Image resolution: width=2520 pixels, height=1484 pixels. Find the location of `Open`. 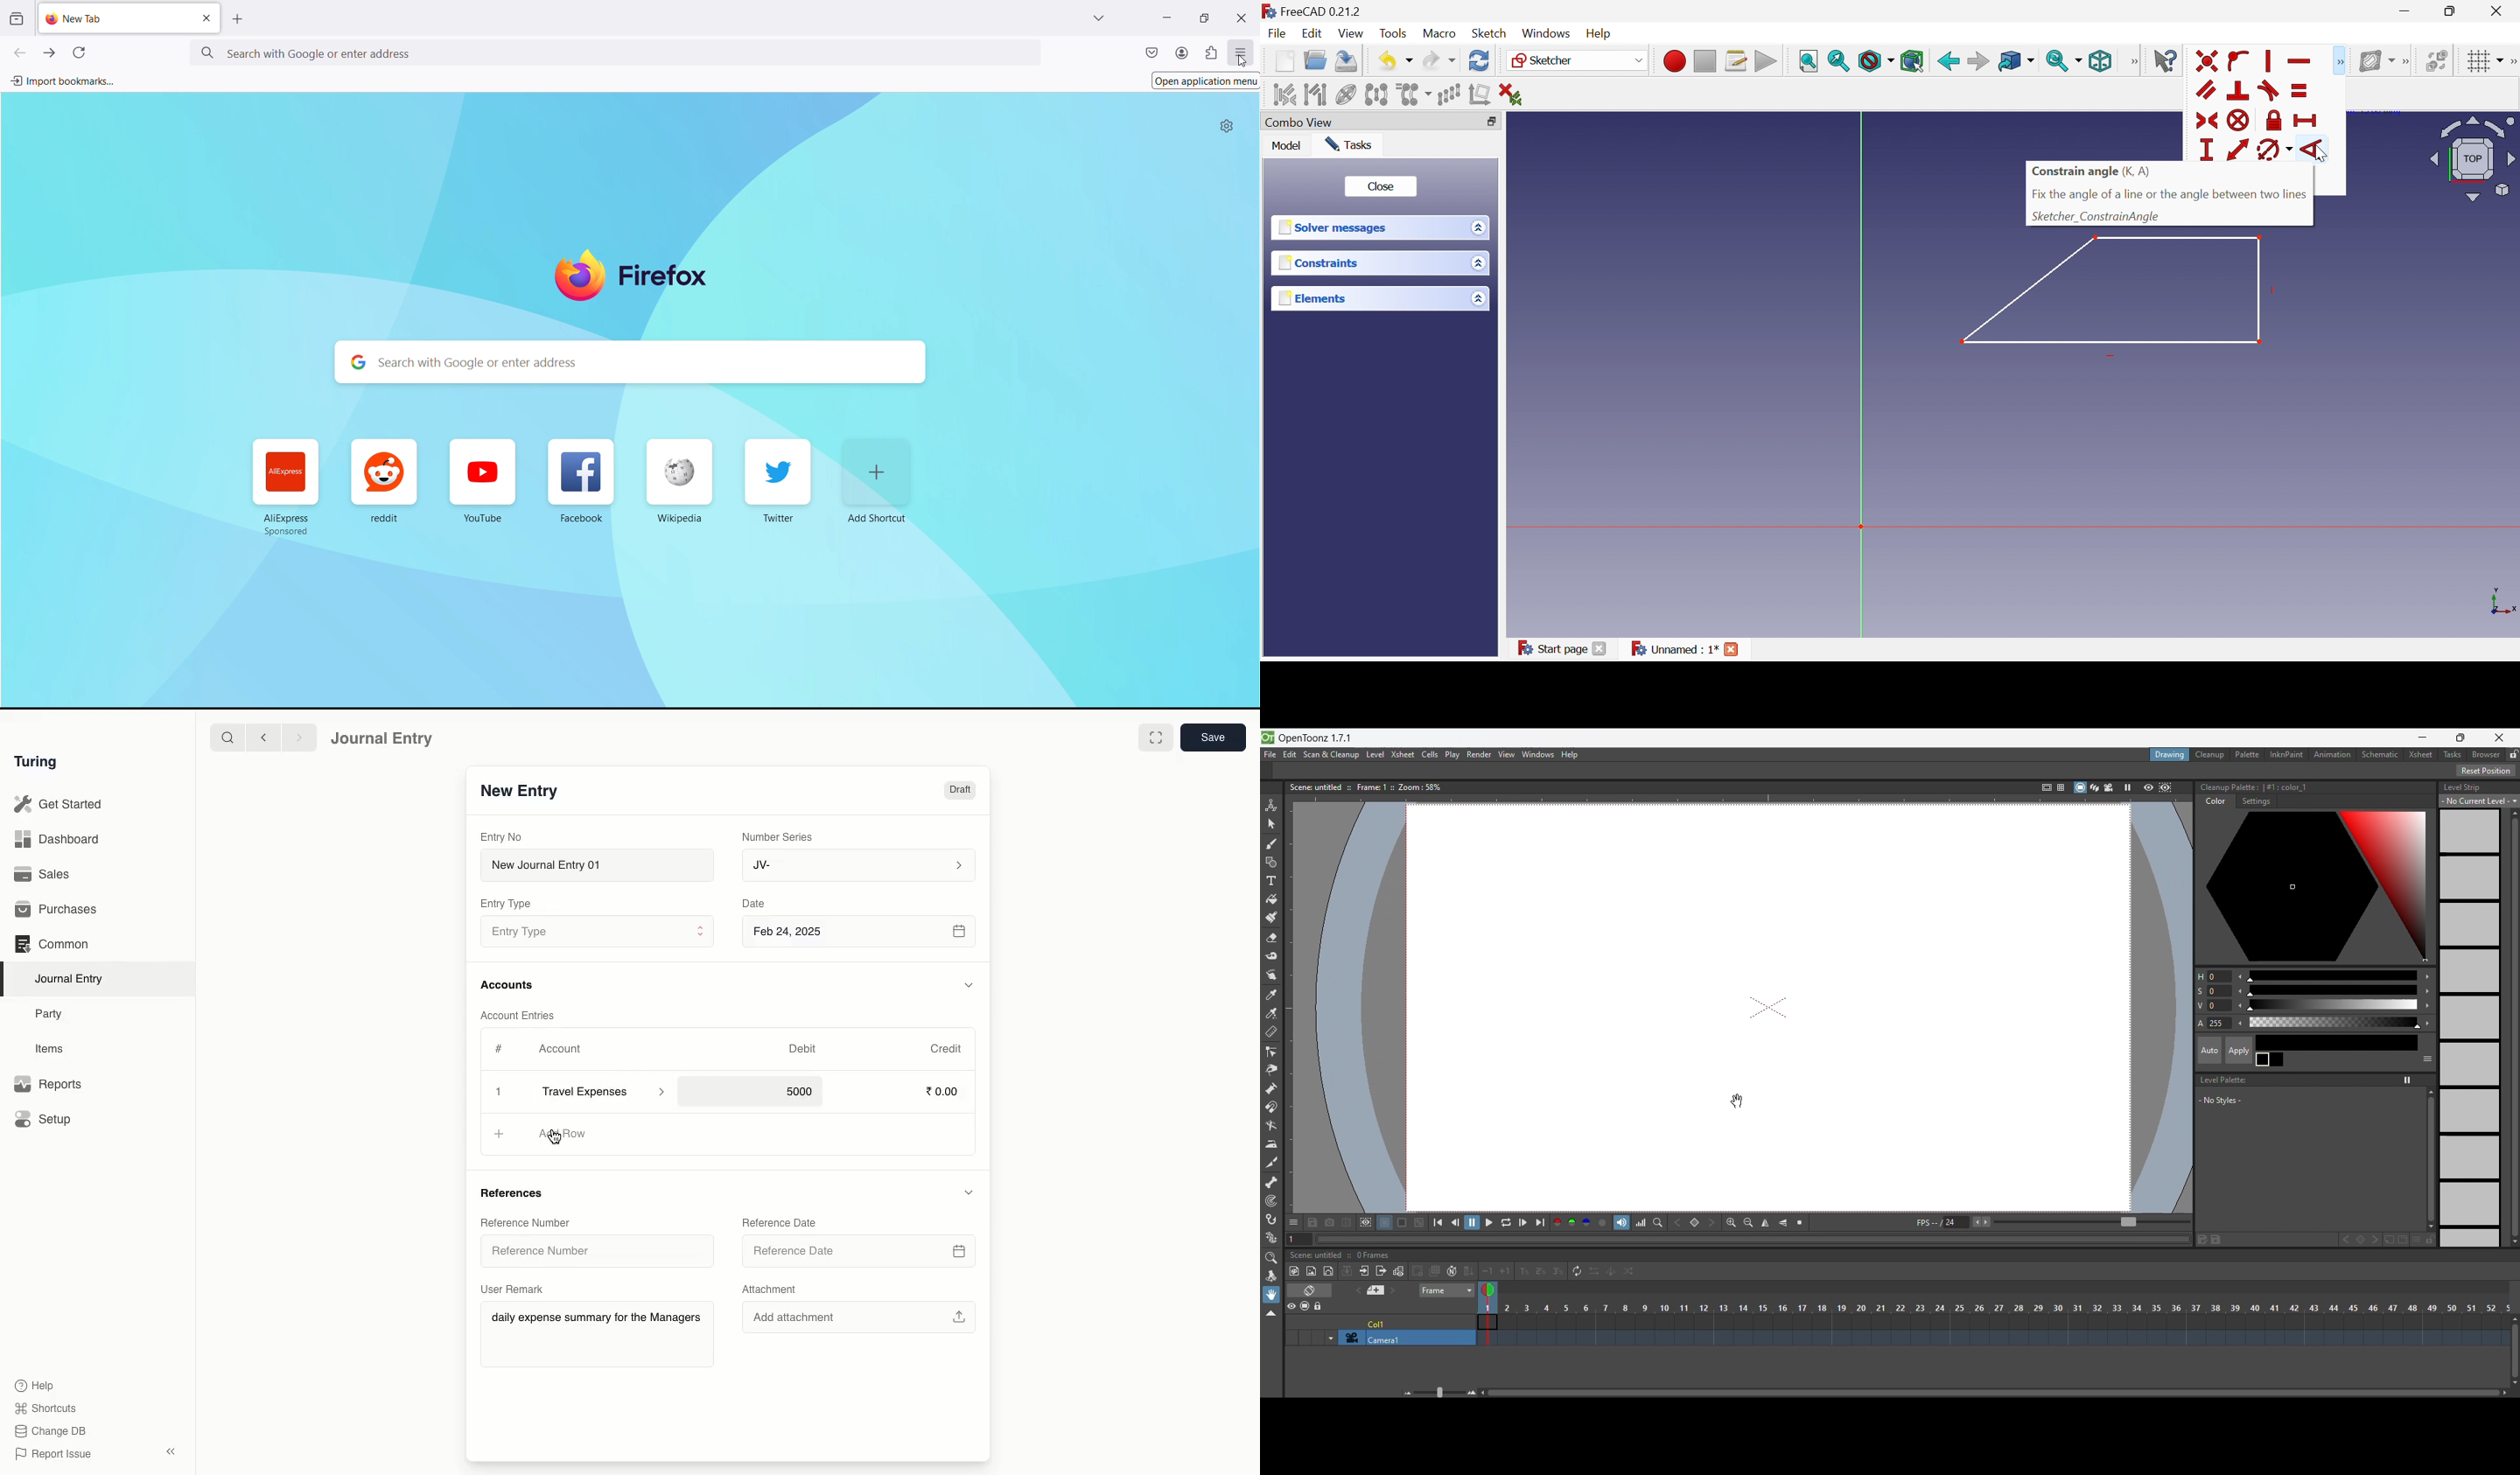

Open is located at coordinates (1317, 62).